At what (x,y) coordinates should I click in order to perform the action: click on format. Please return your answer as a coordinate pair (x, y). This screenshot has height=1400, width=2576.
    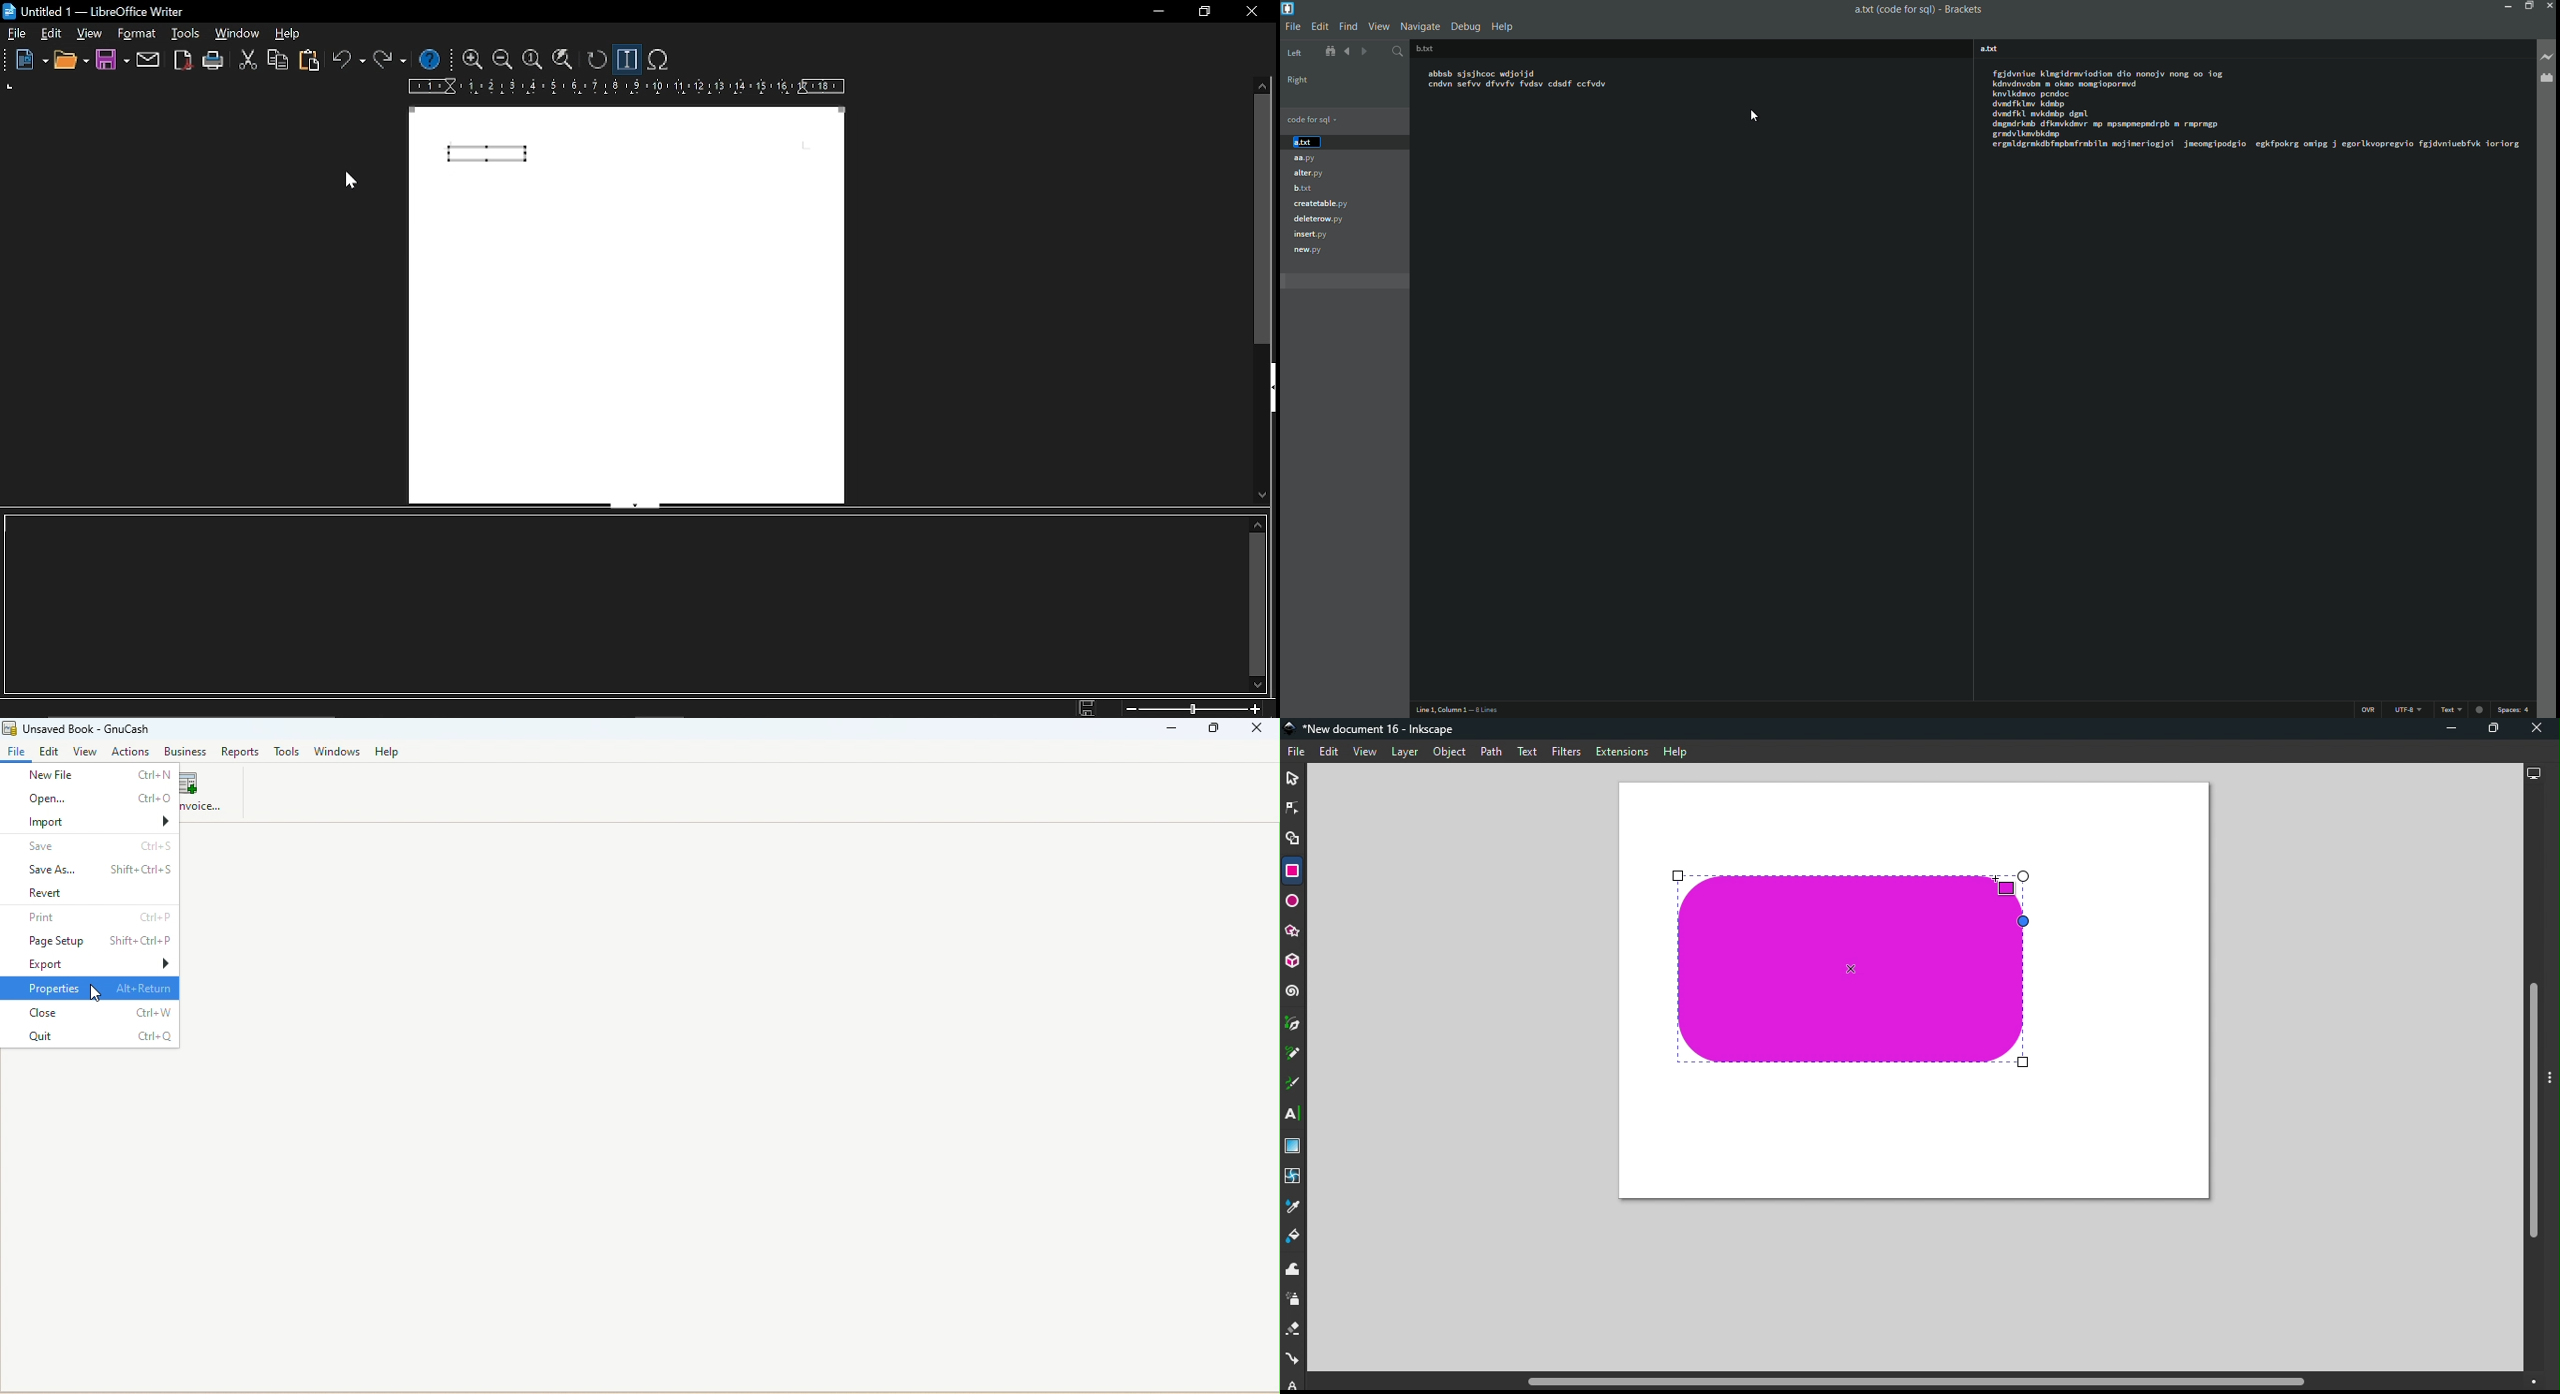
    Looking at the image, I should click on (183, 34).